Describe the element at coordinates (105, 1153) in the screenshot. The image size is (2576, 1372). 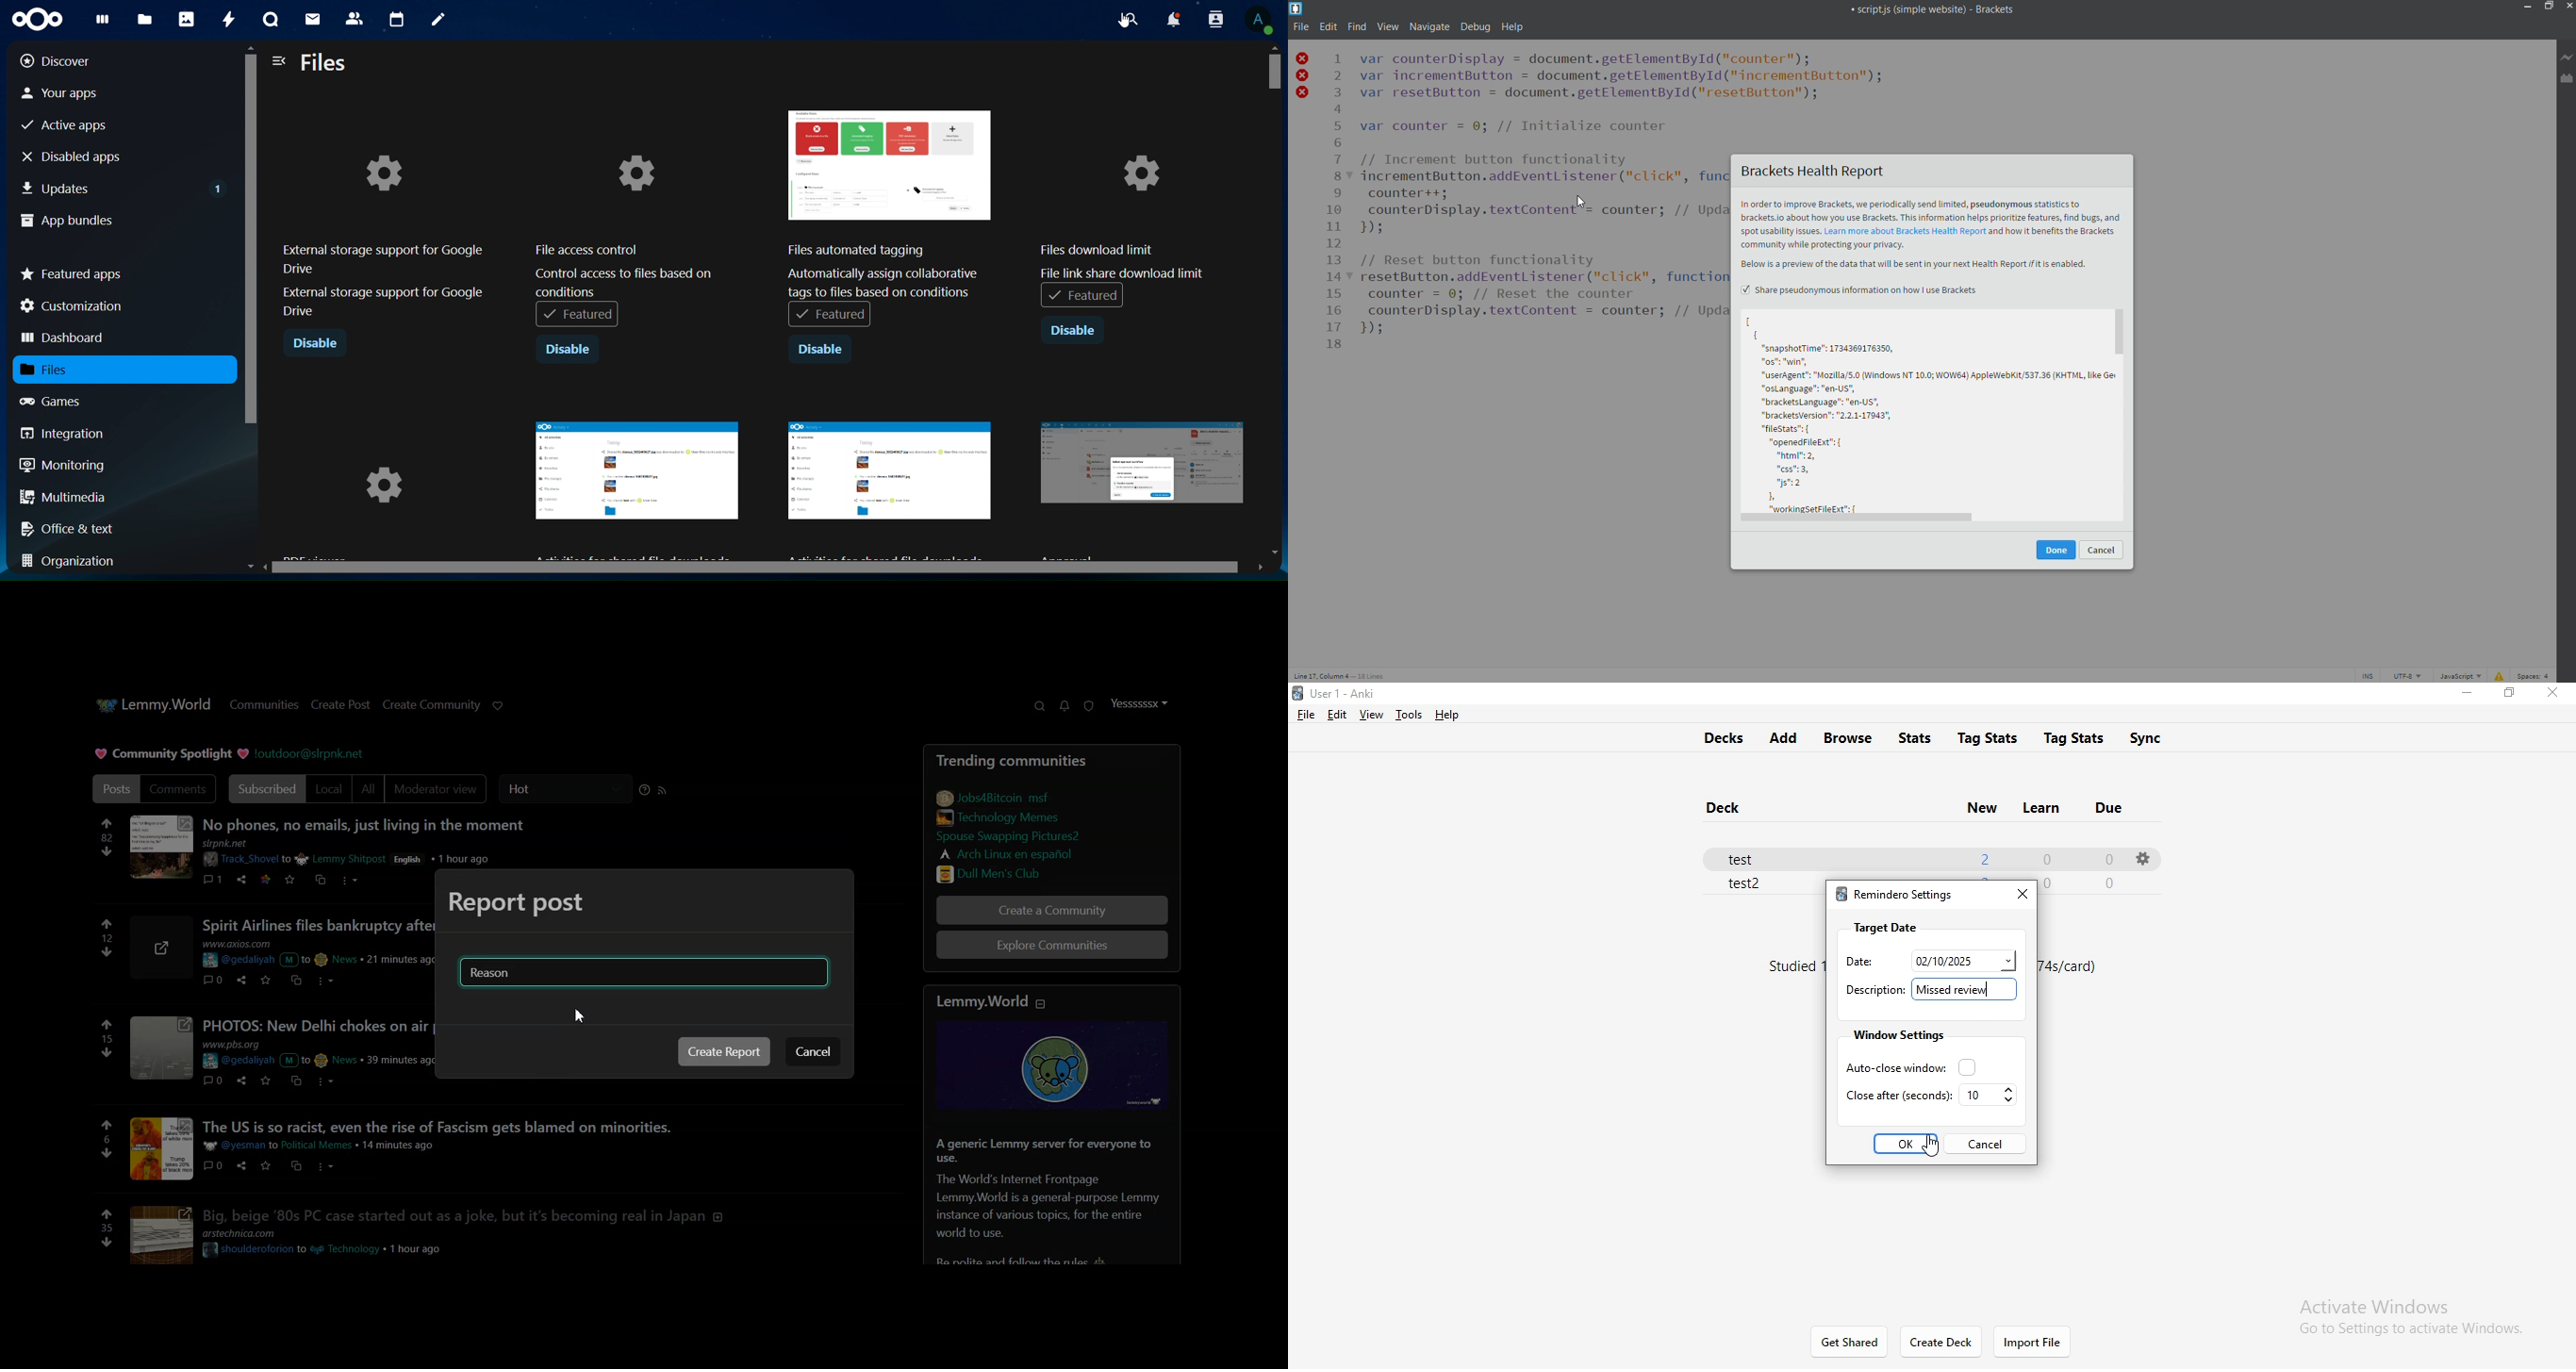
I see `downvote` at that location.